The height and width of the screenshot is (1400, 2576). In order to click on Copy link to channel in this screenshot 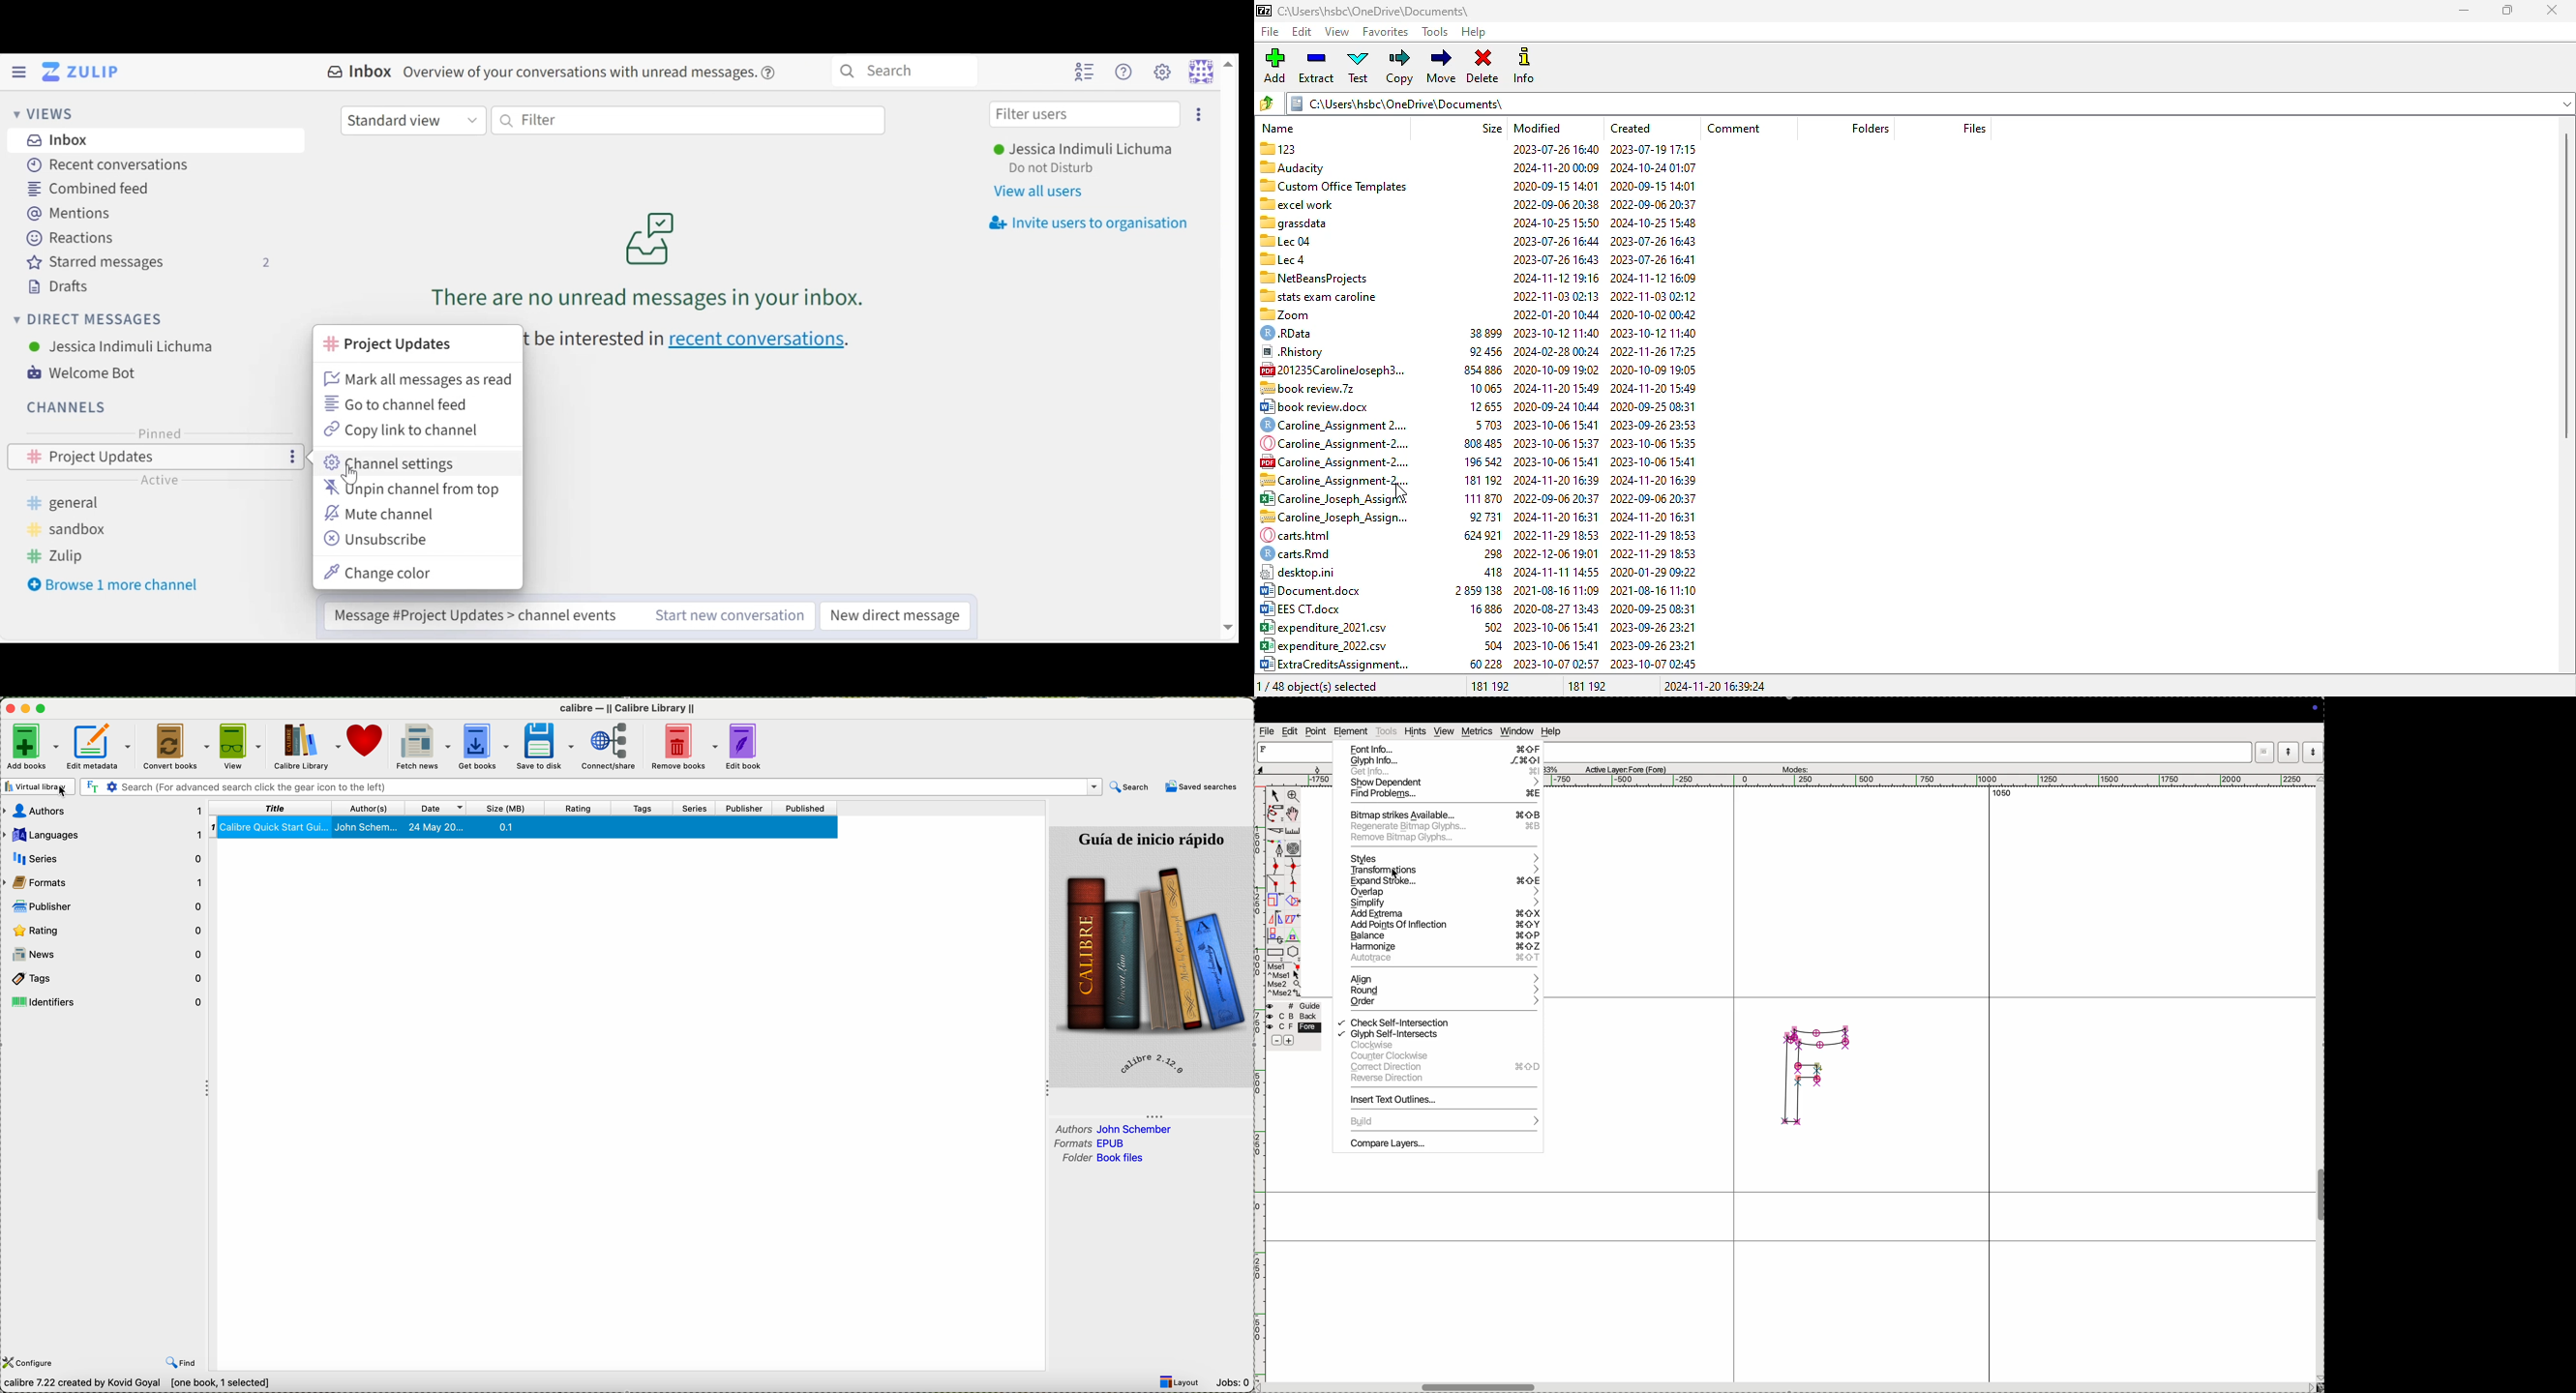, I will do `click(401, 430)`.